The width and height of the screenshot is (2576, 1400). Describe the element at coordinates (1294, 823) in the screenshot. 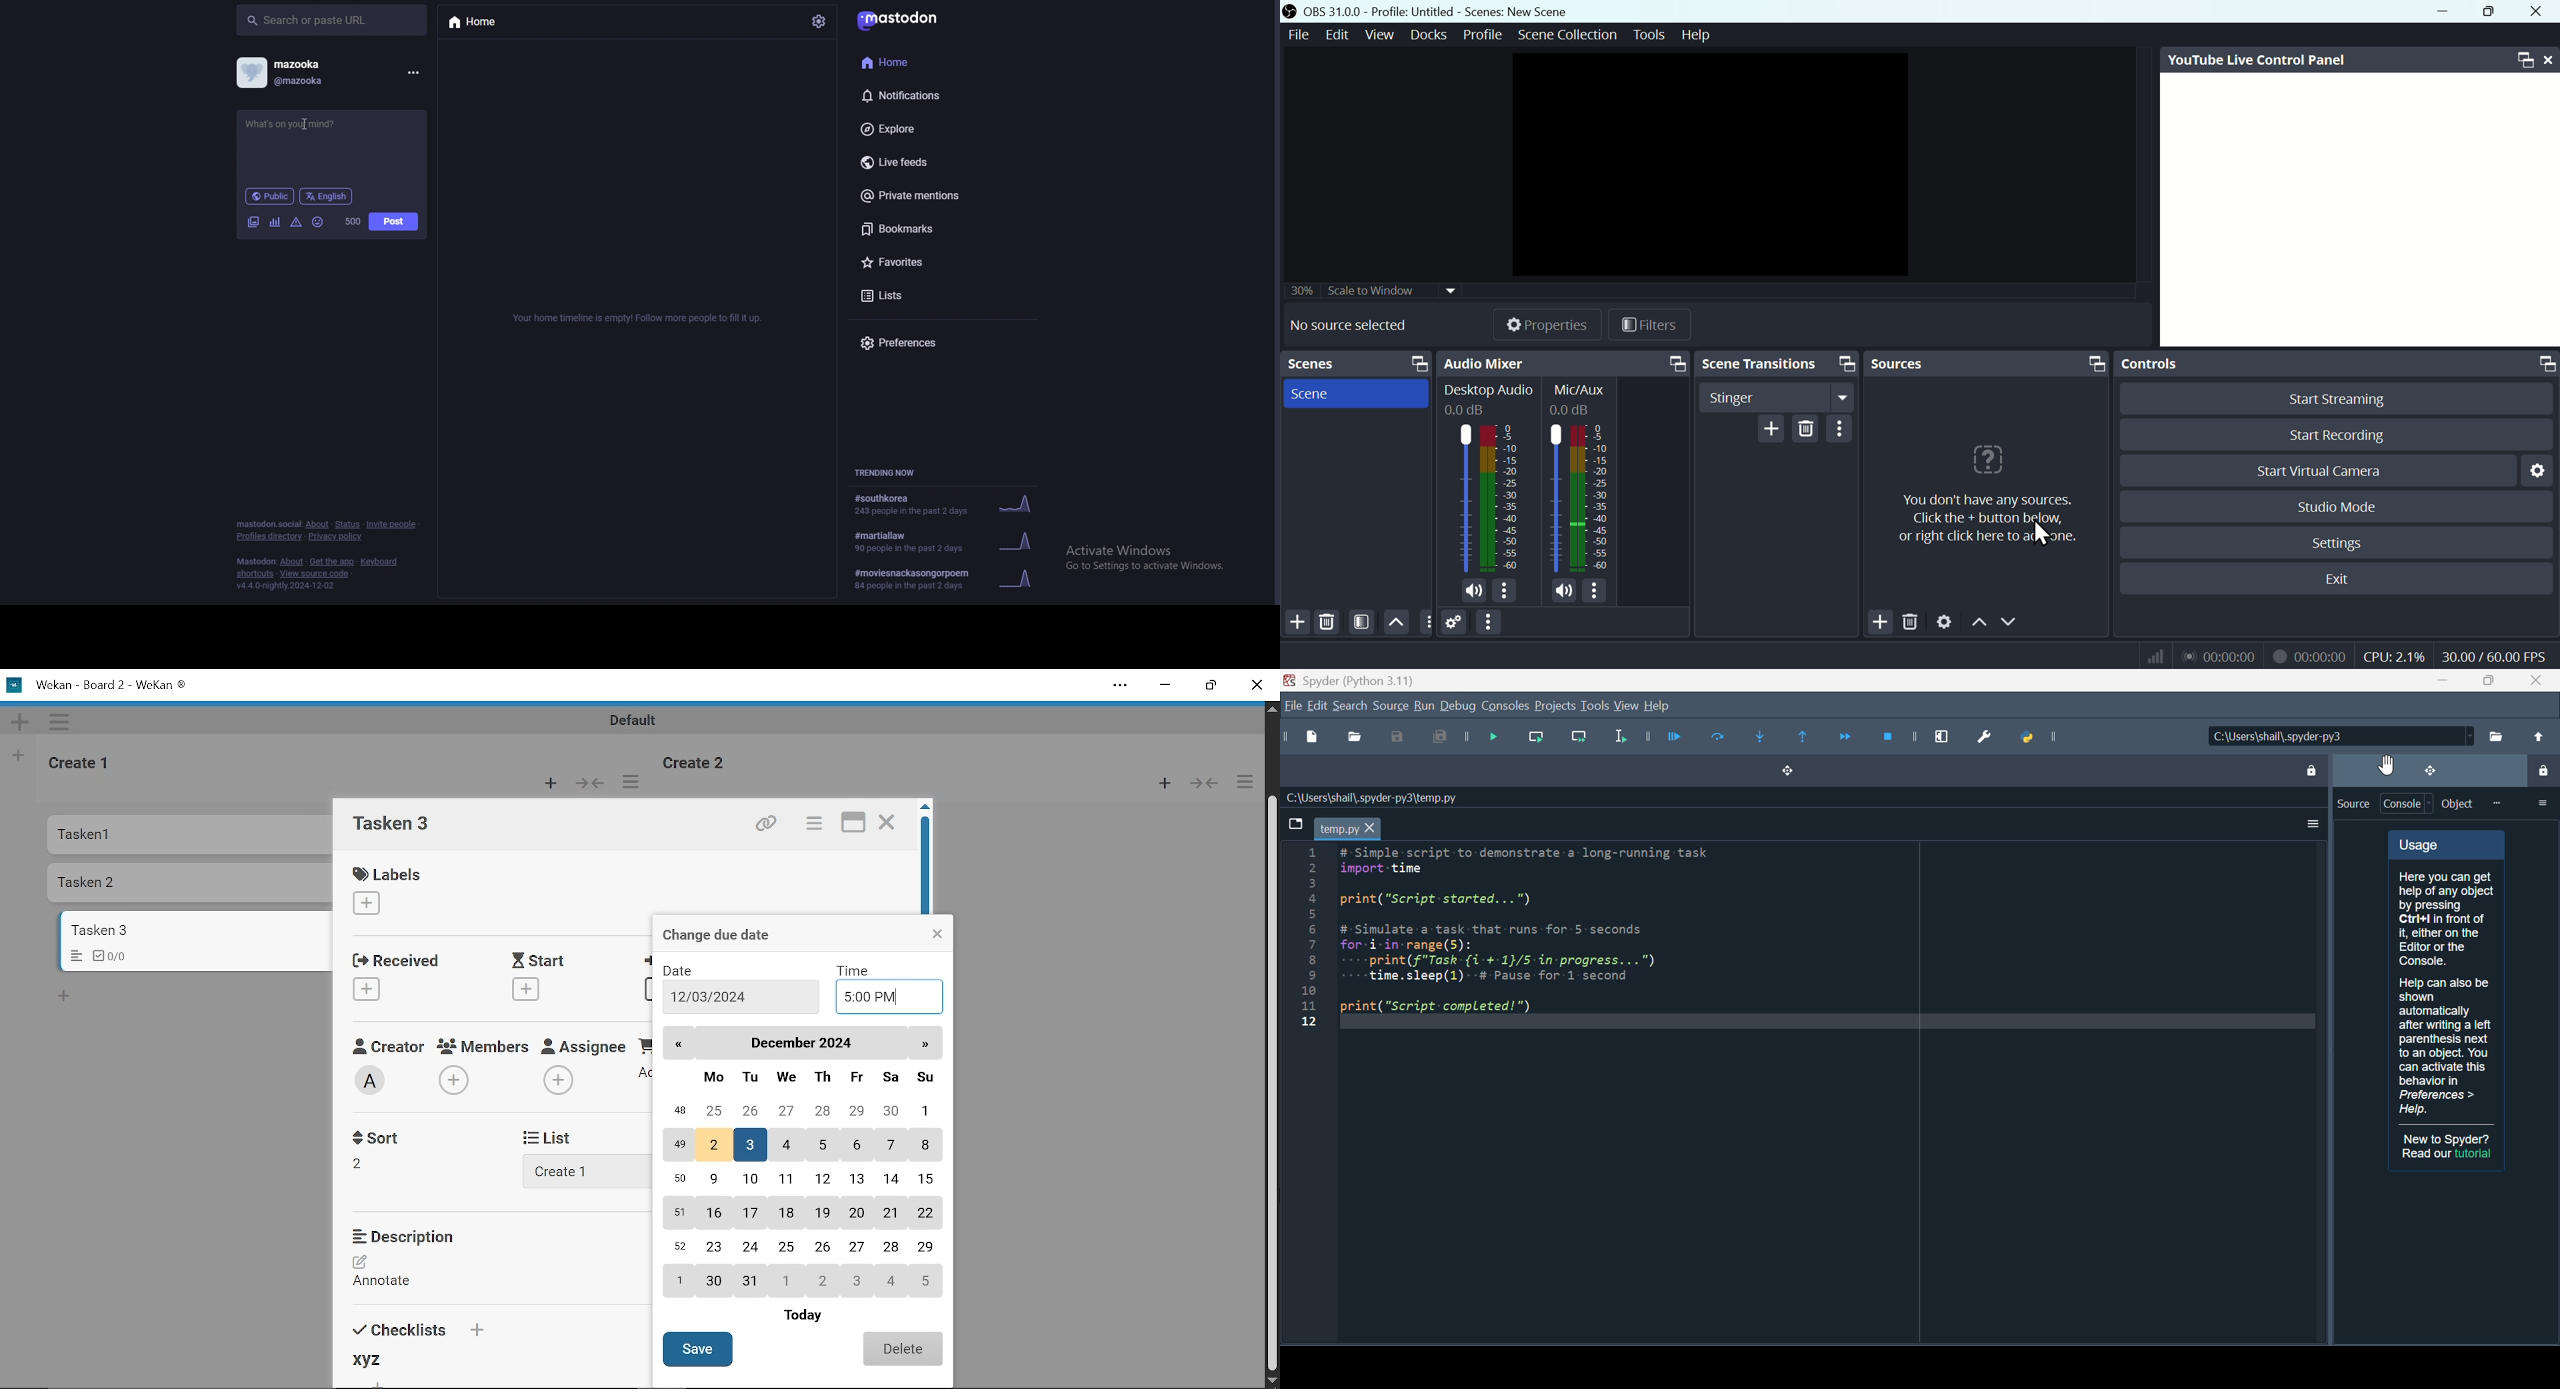

I see `browse tabs` at that location.